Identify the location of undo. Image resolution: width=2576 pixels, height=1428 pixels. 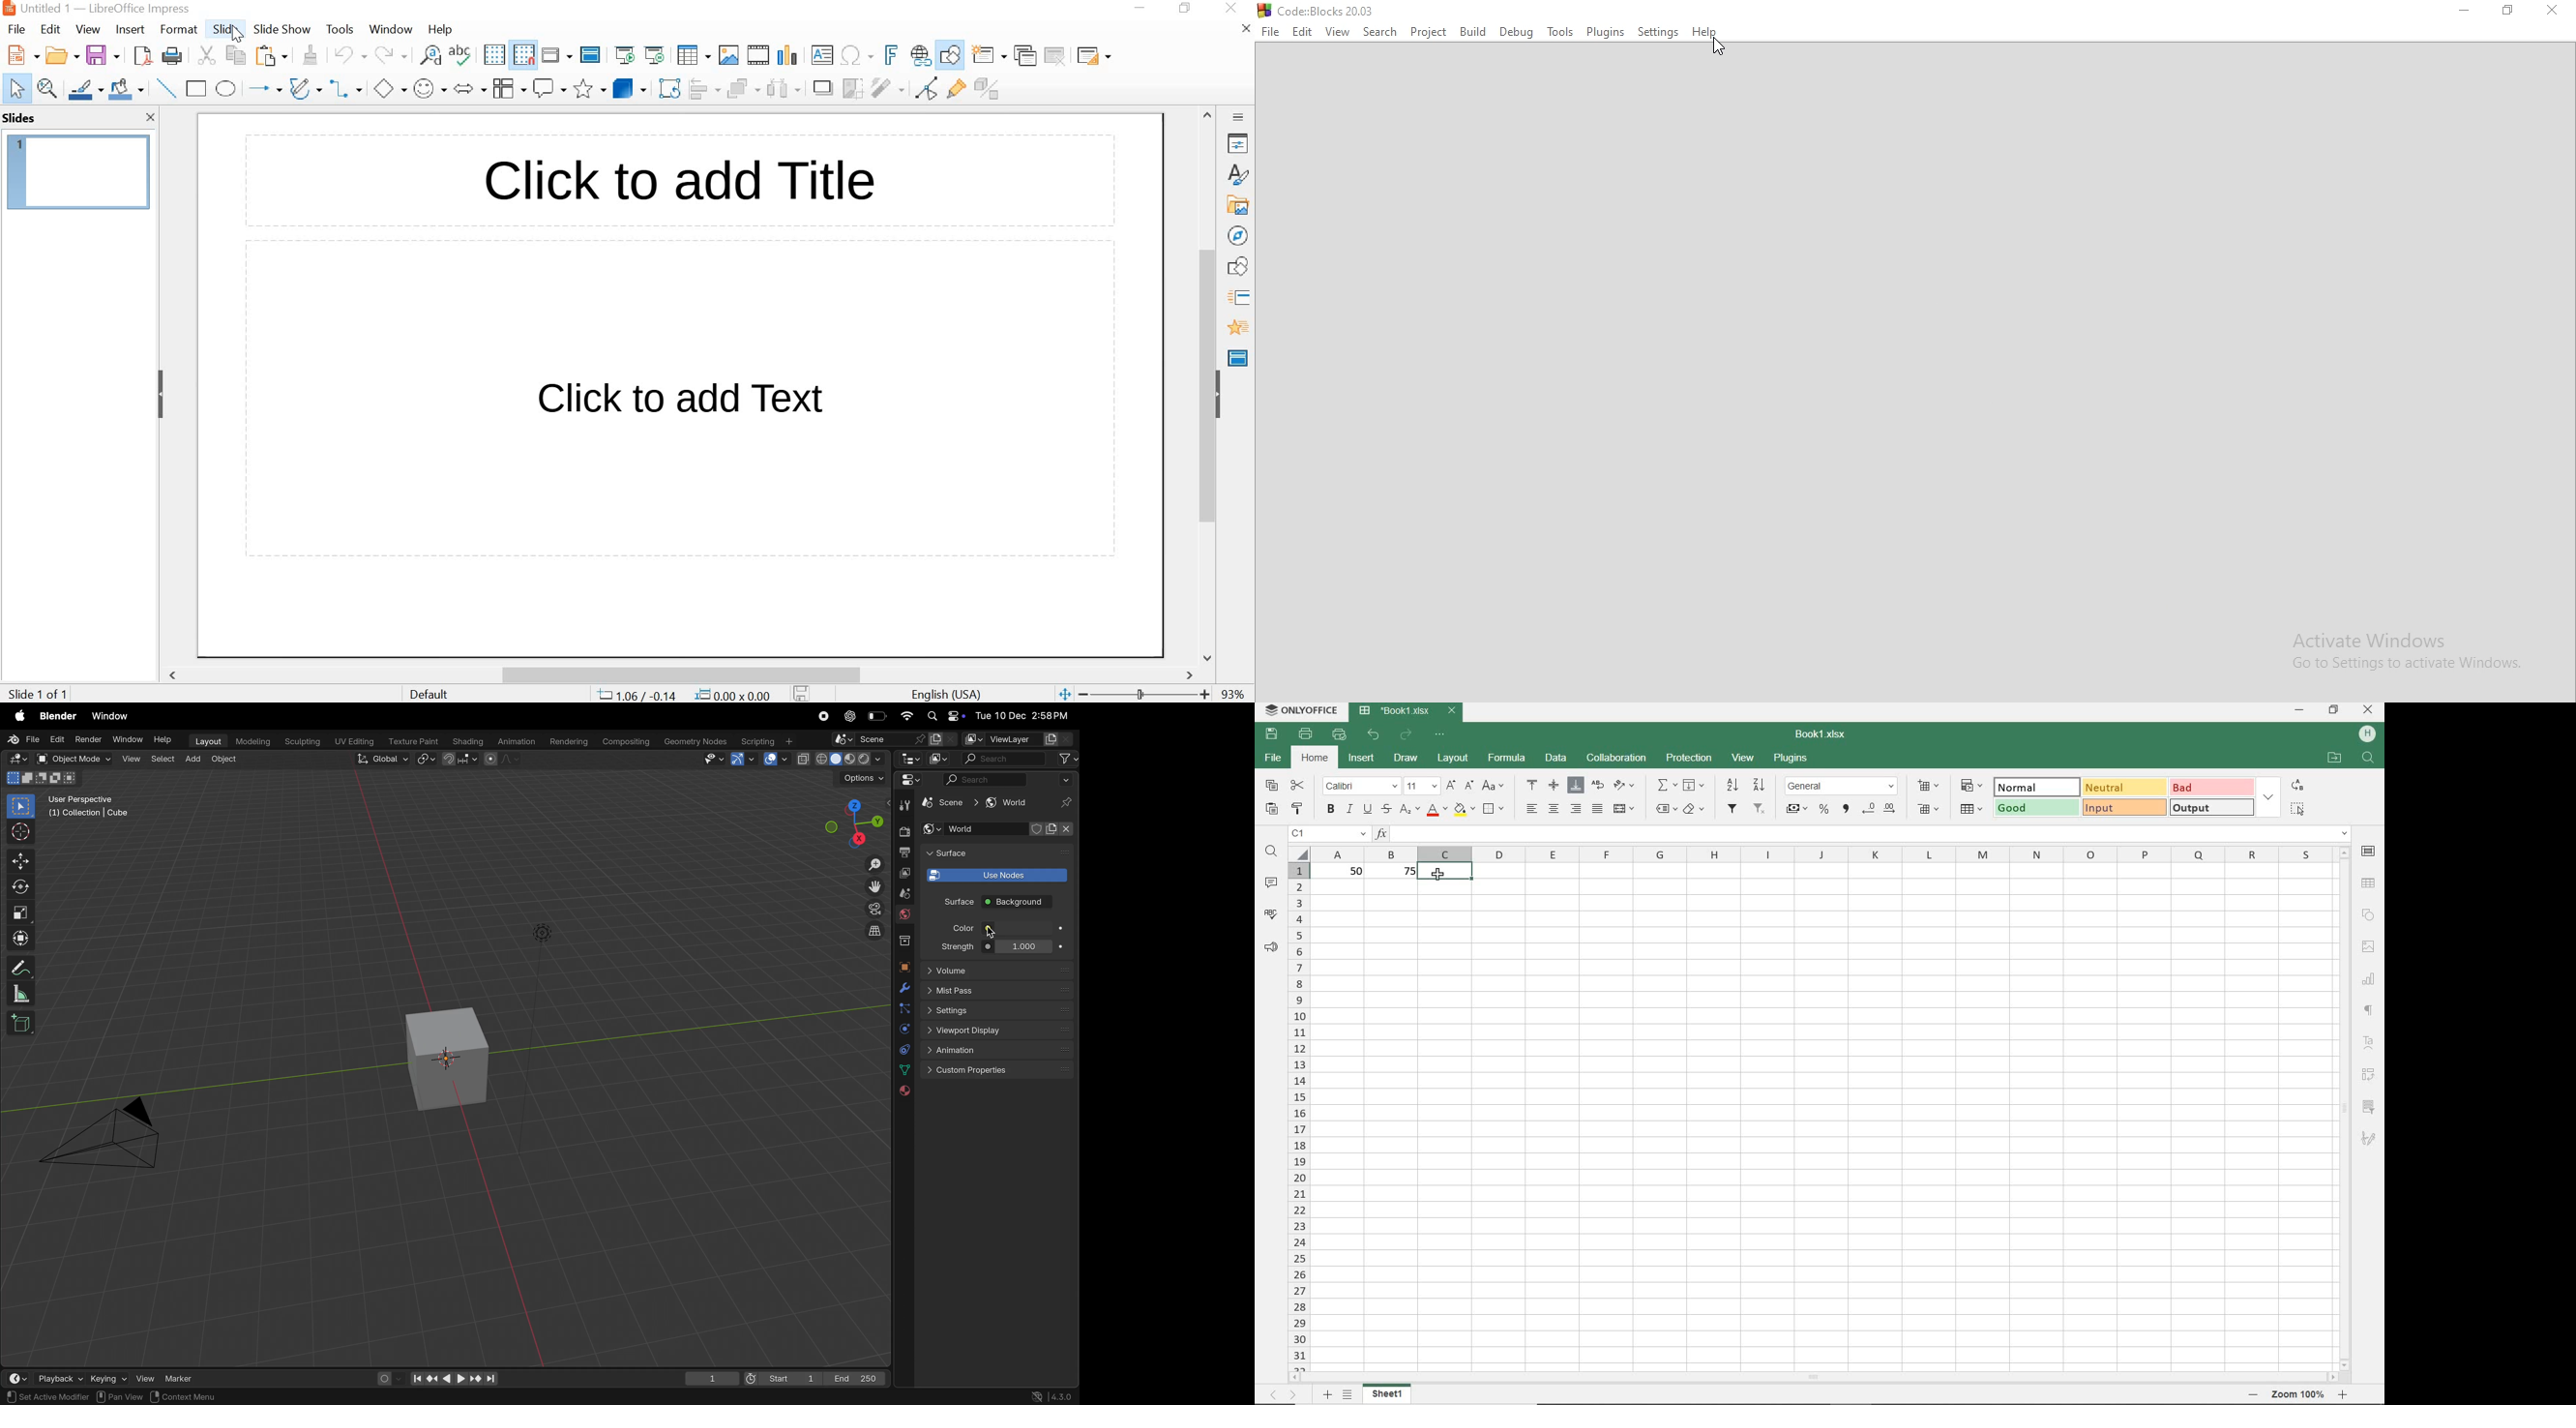
(1374, 736).